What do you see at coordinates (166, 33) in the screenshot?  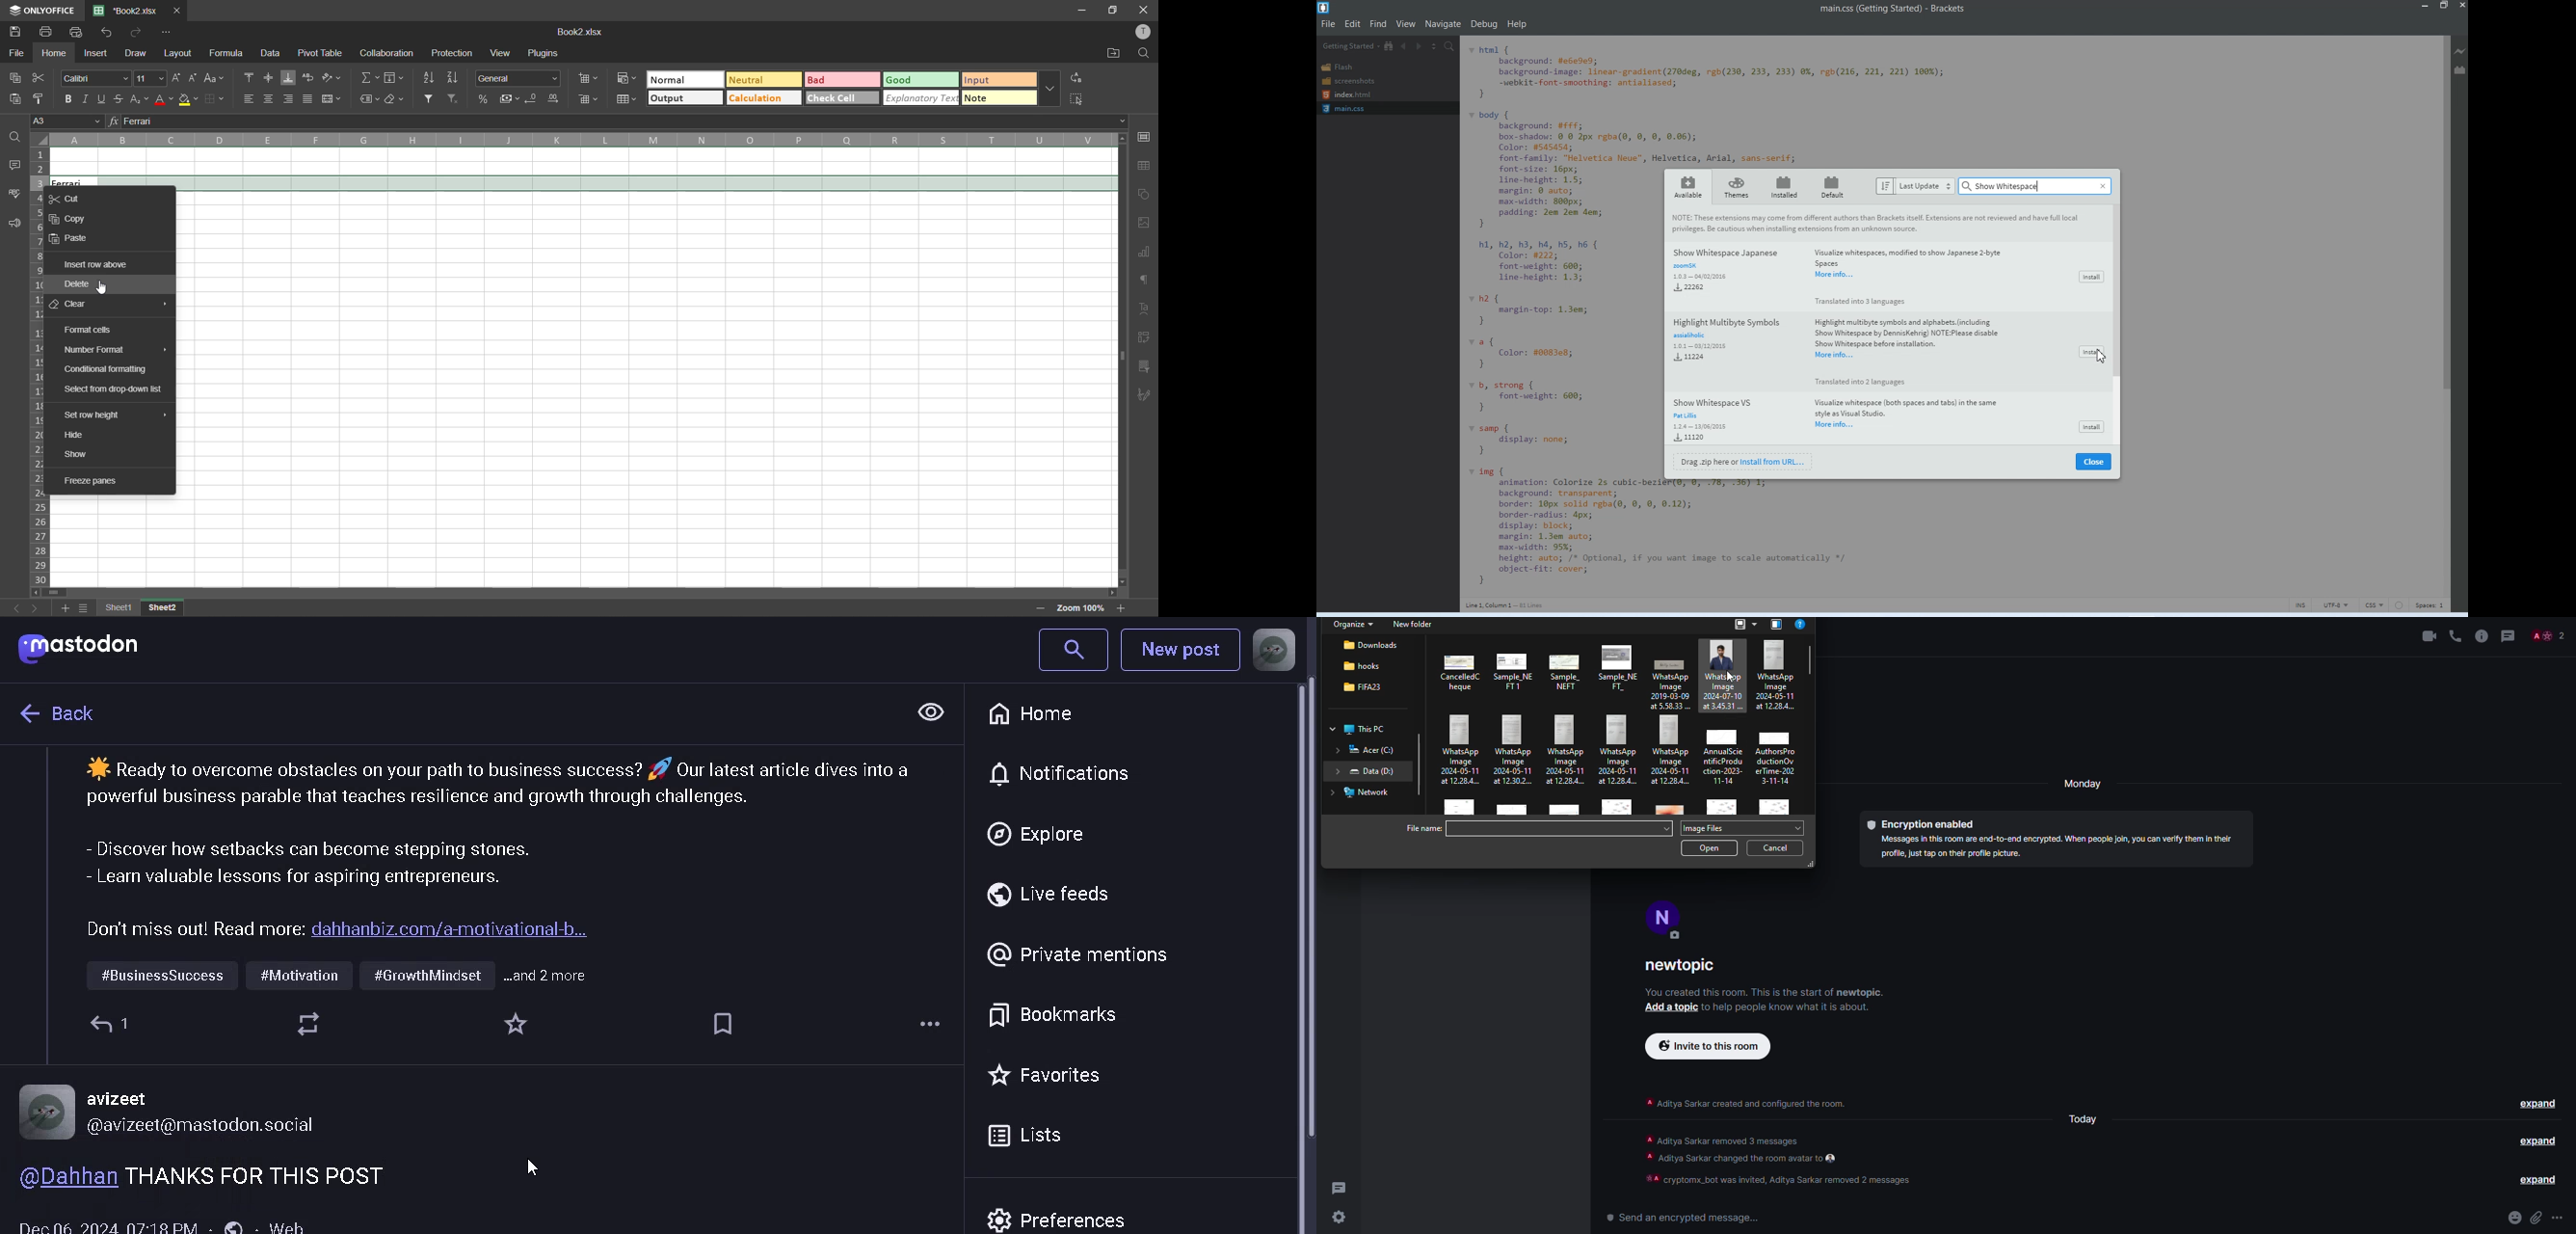 I see `customize quick access bar` at bounding box center [166, 33].